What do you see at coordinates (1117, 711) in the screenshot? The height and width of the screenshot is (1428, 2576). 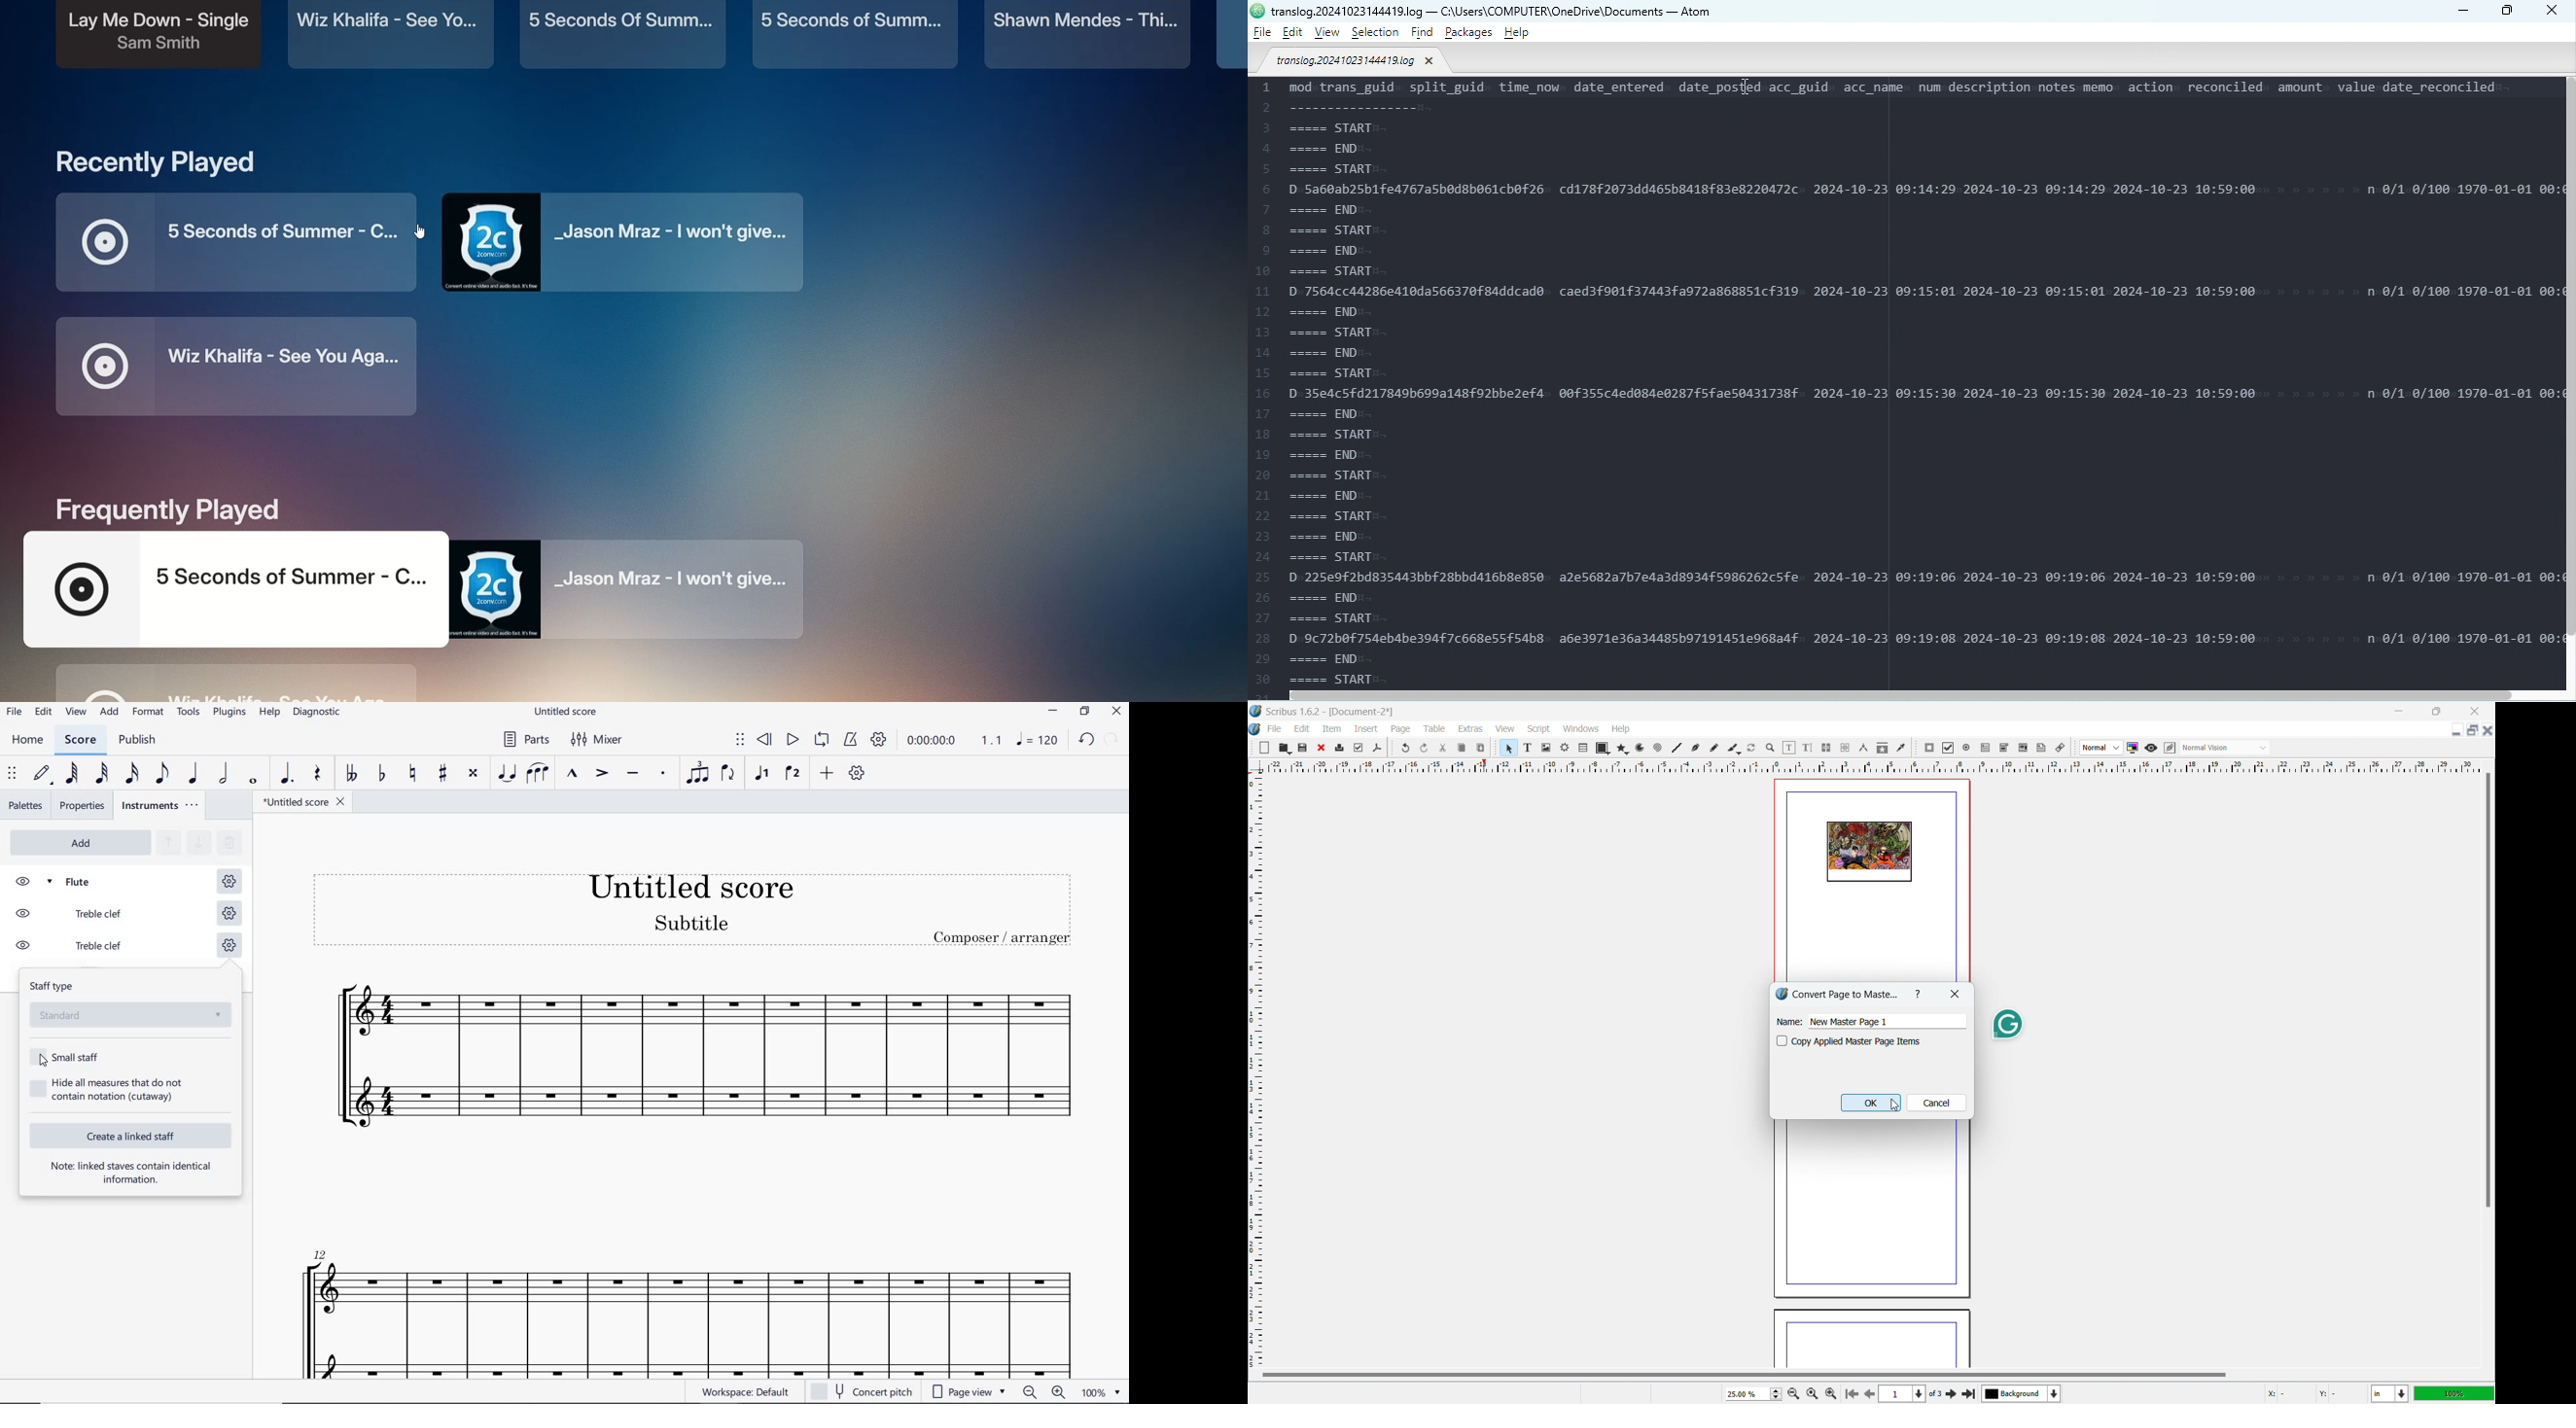 I see `CLOSE` at bounding box center [1117, 711].